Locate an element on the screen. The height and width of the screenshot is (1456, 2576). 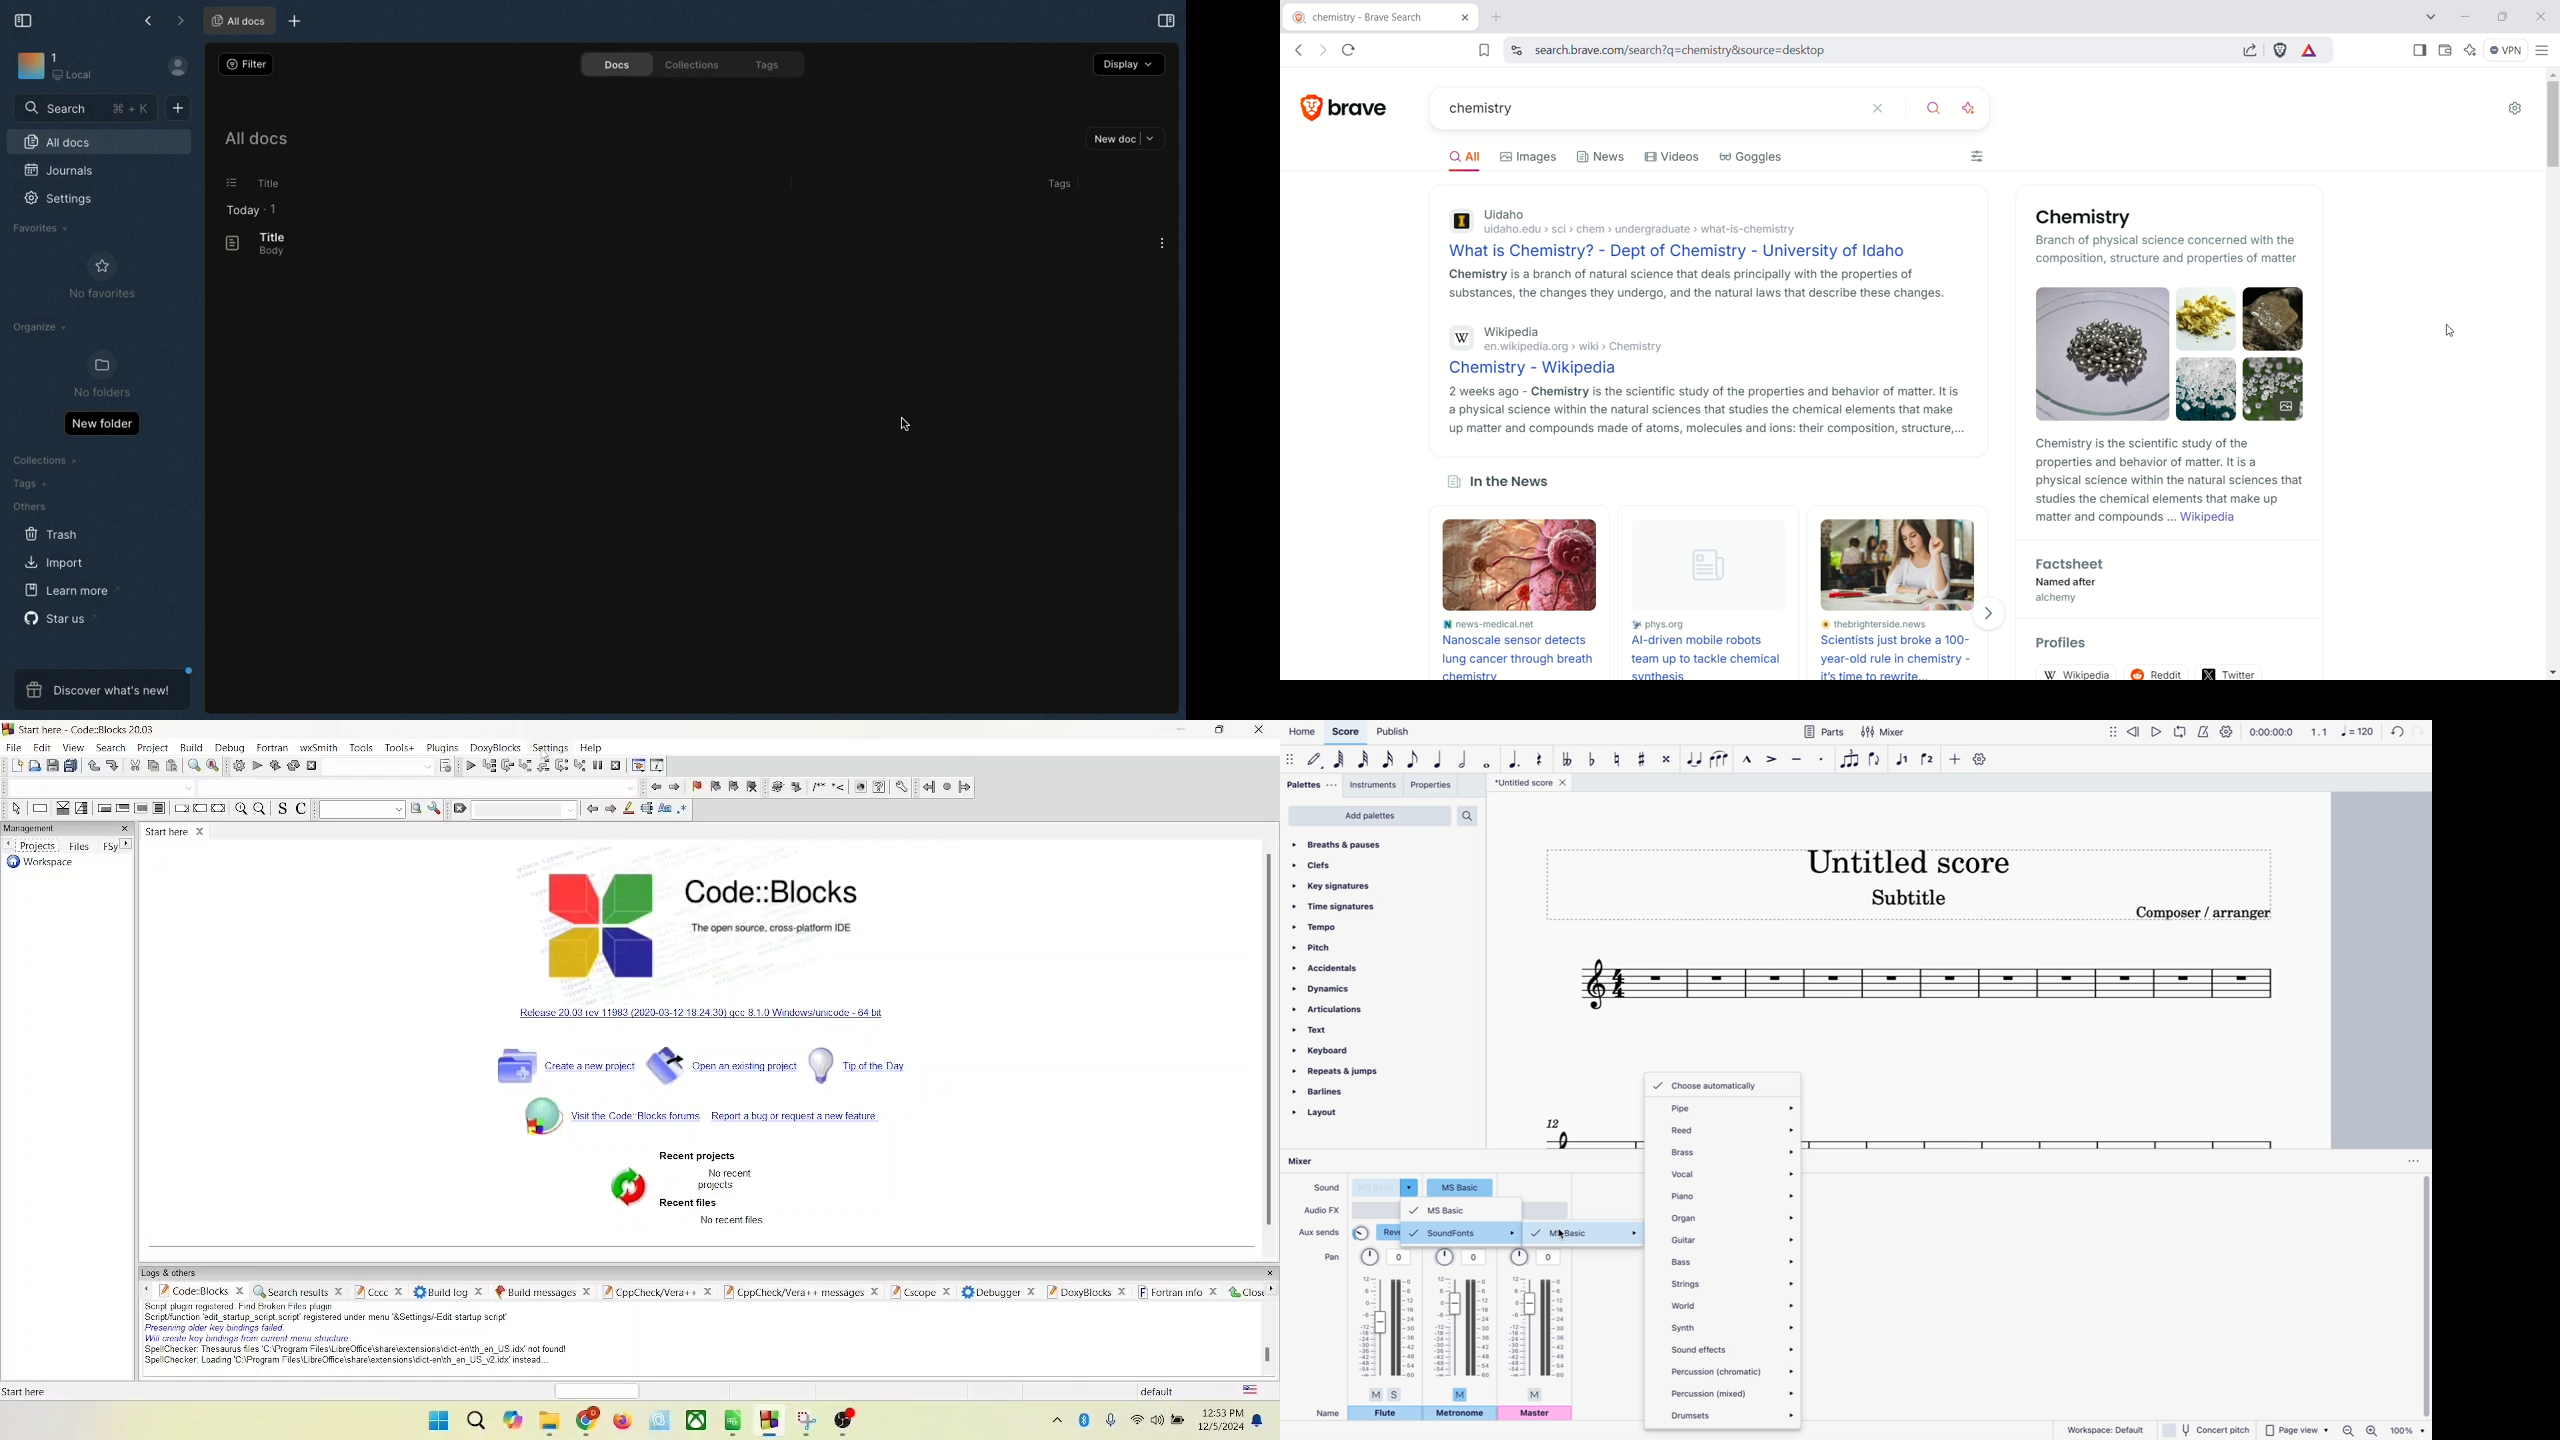
report a bug is located at coordinates (745, 1118).